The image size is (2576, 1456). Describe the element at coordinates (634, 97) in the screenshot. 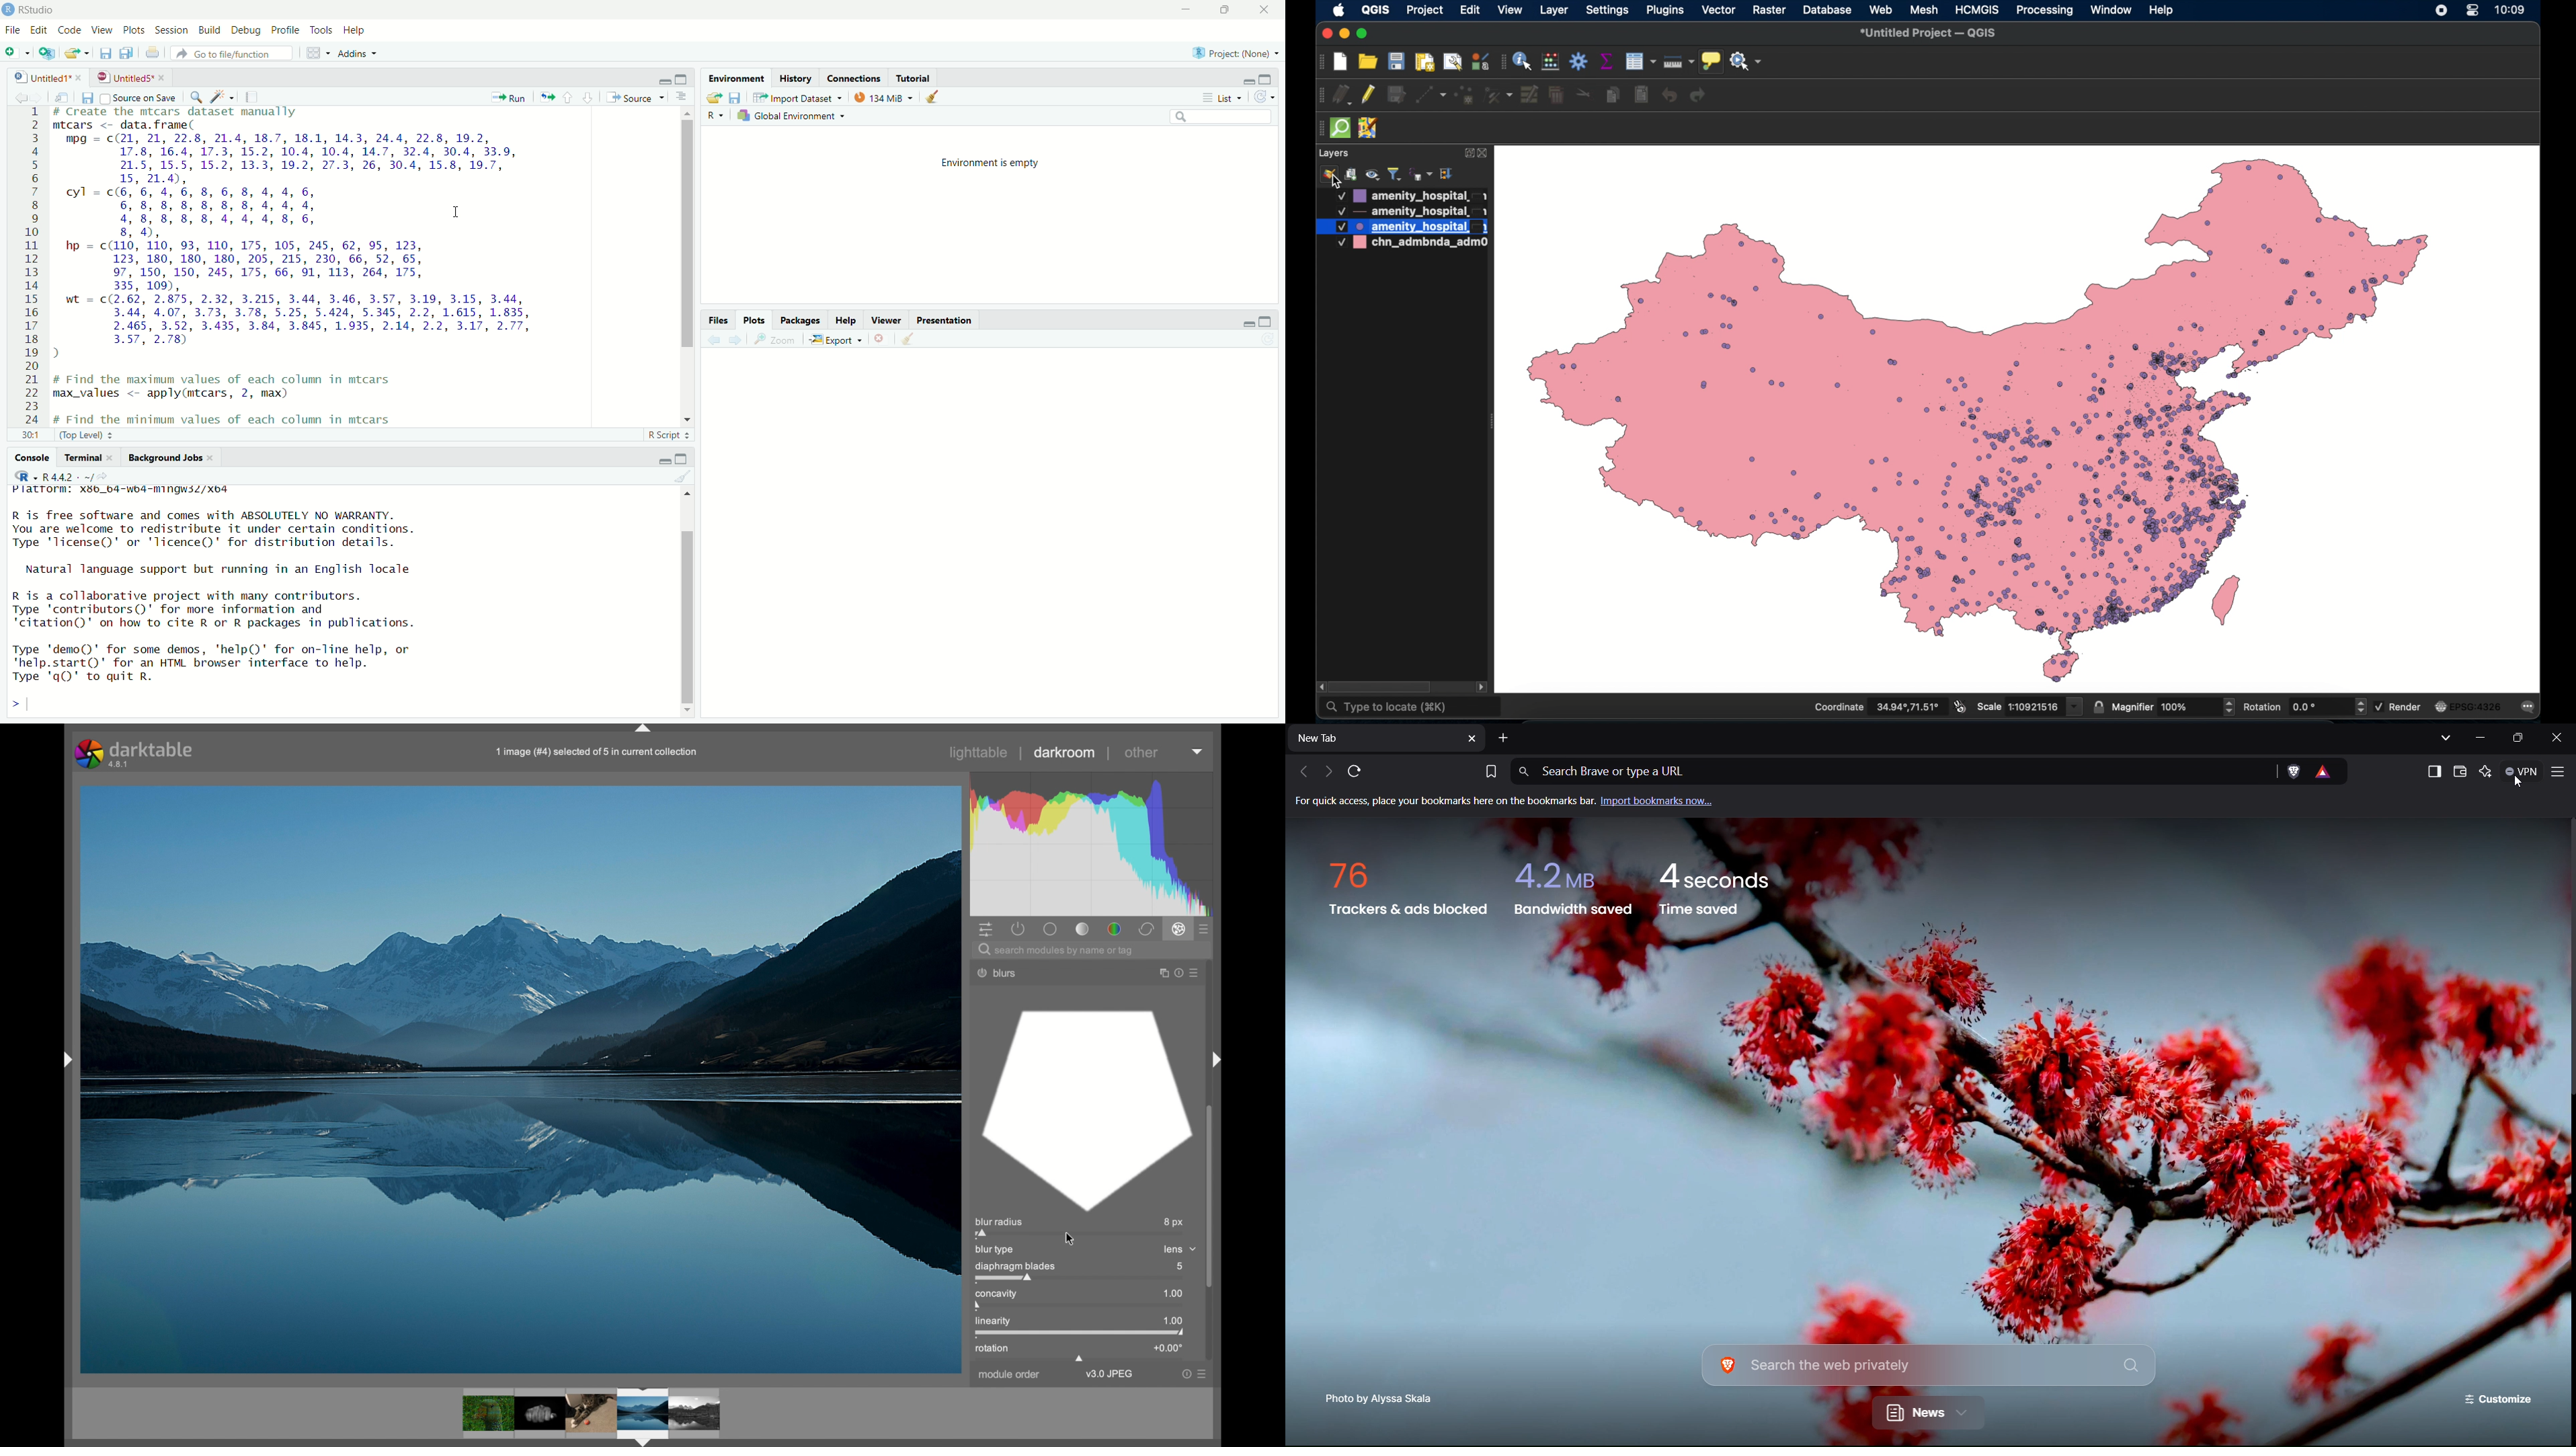

I see `+ Source ~` at that location.